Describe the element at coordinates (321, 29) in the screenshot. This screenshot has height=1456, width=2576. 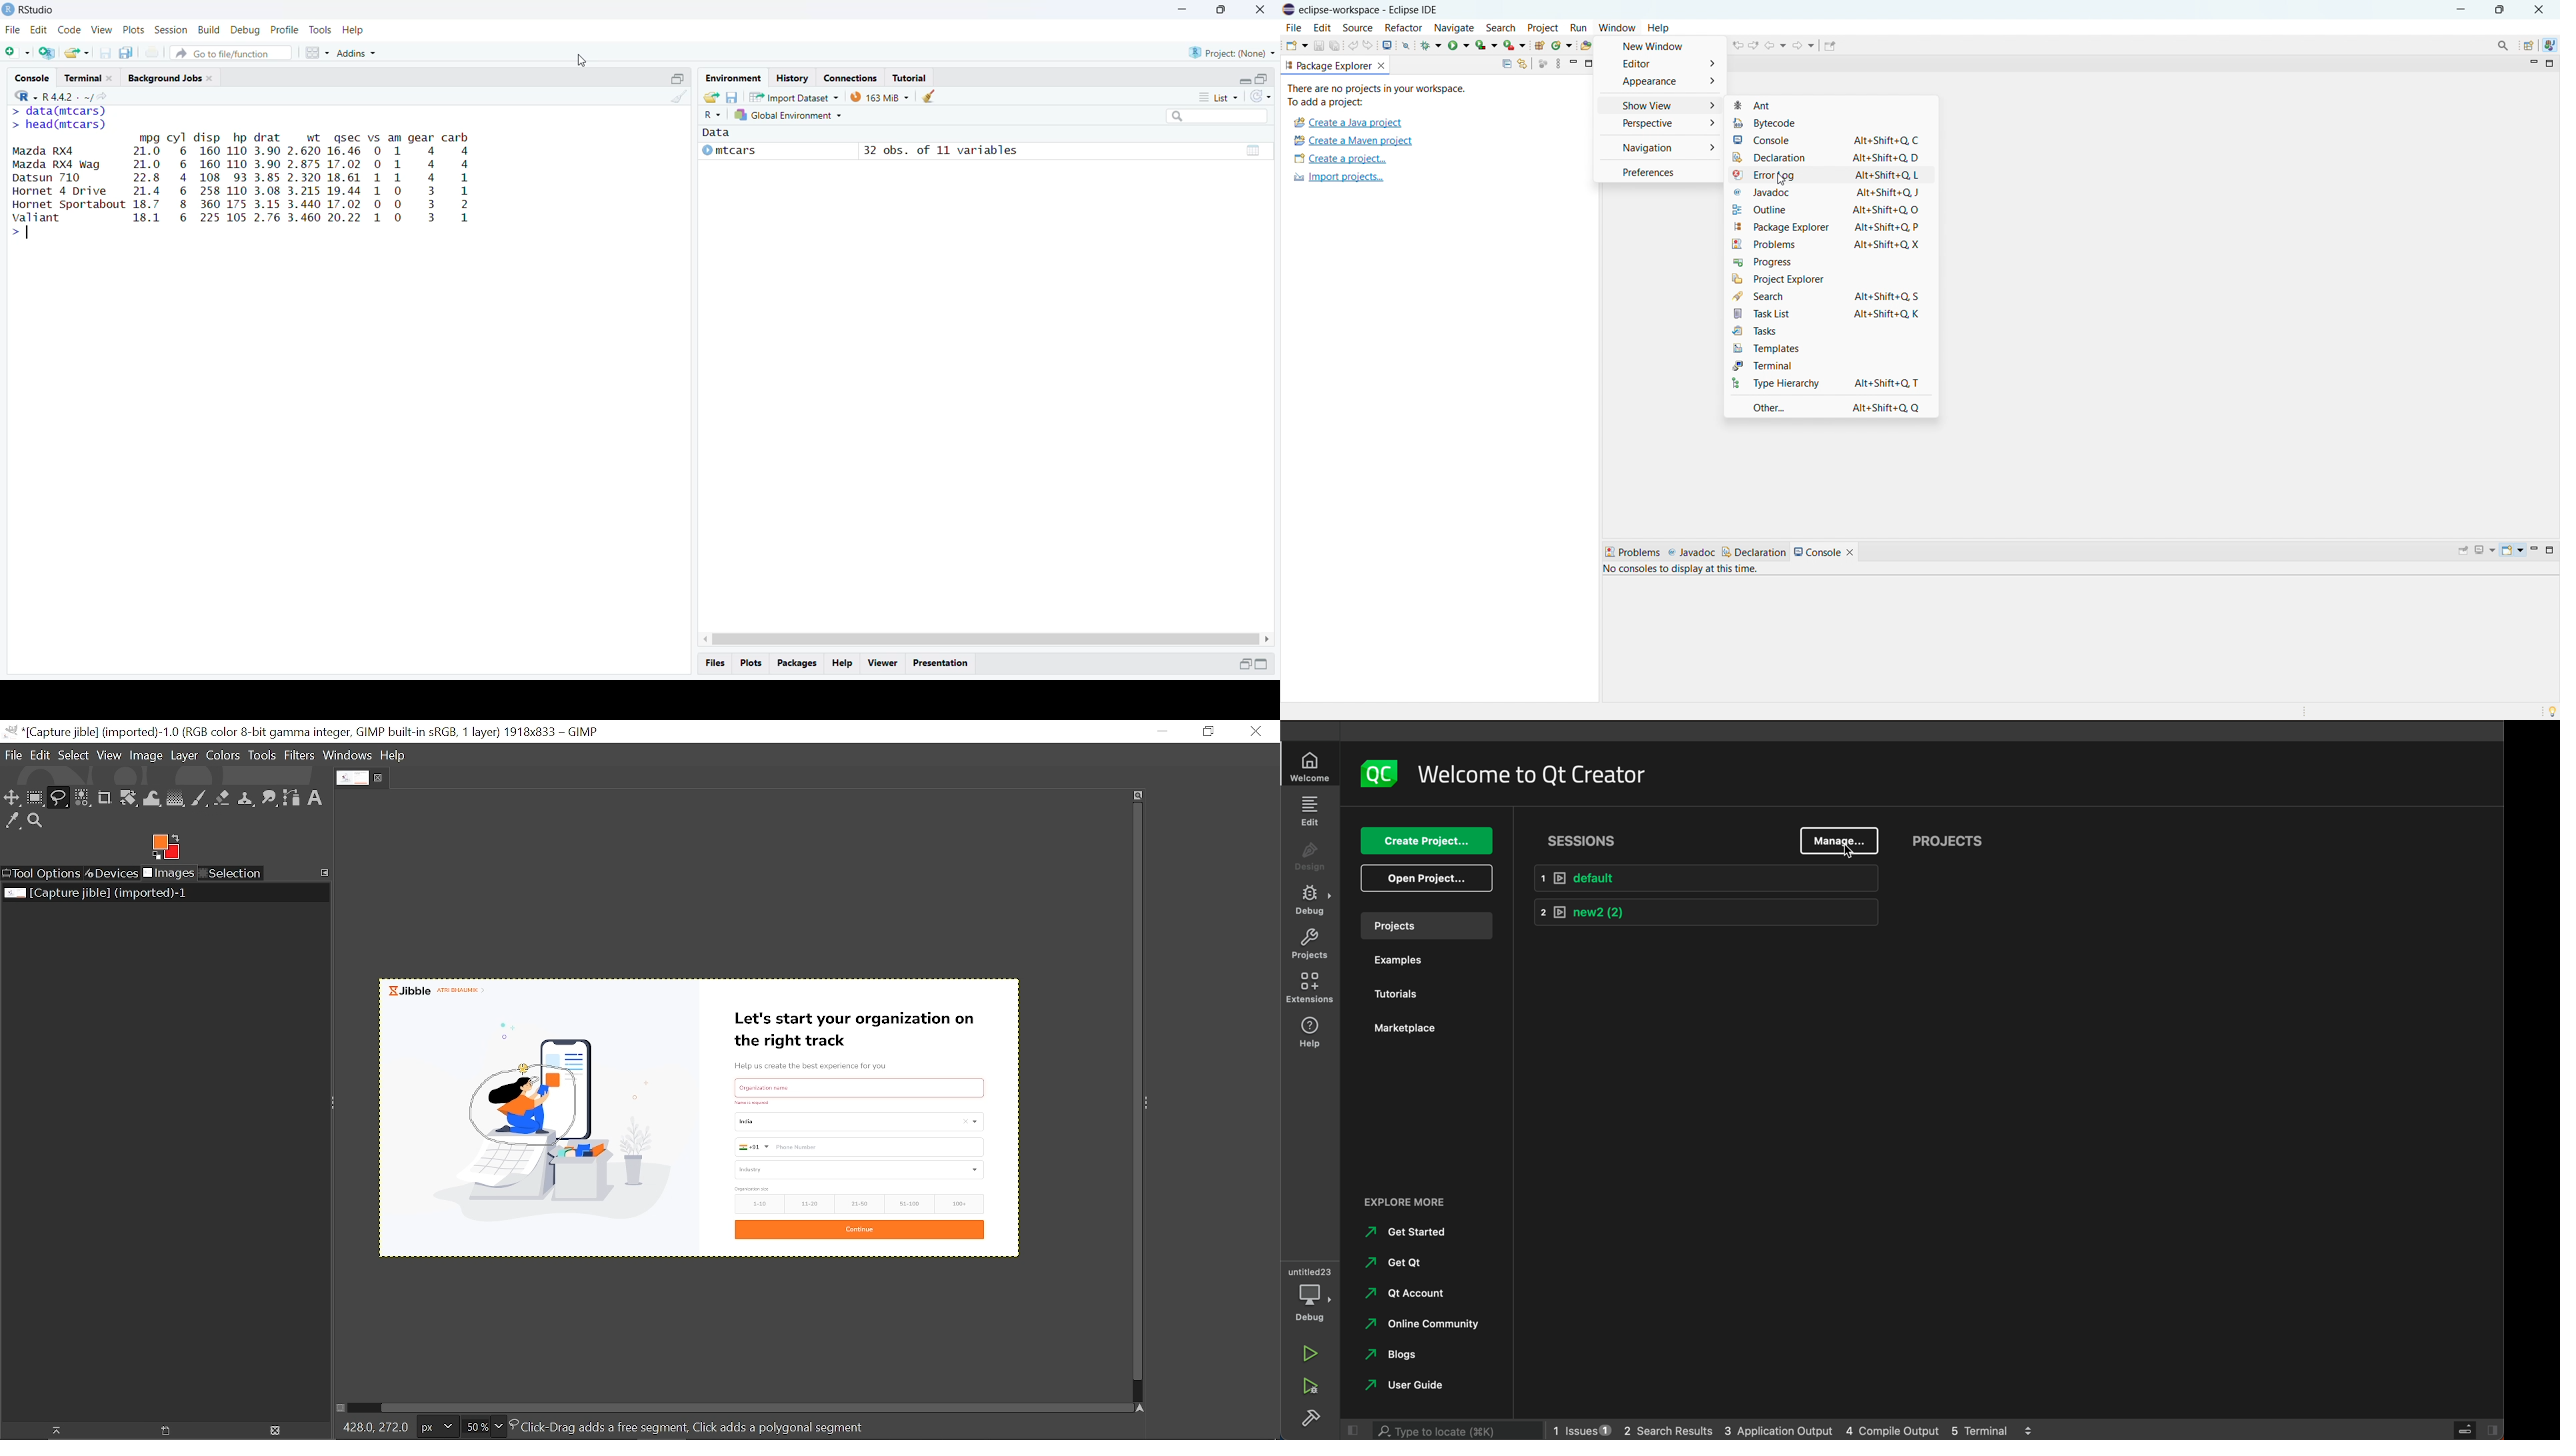
I see `tools` at that location.